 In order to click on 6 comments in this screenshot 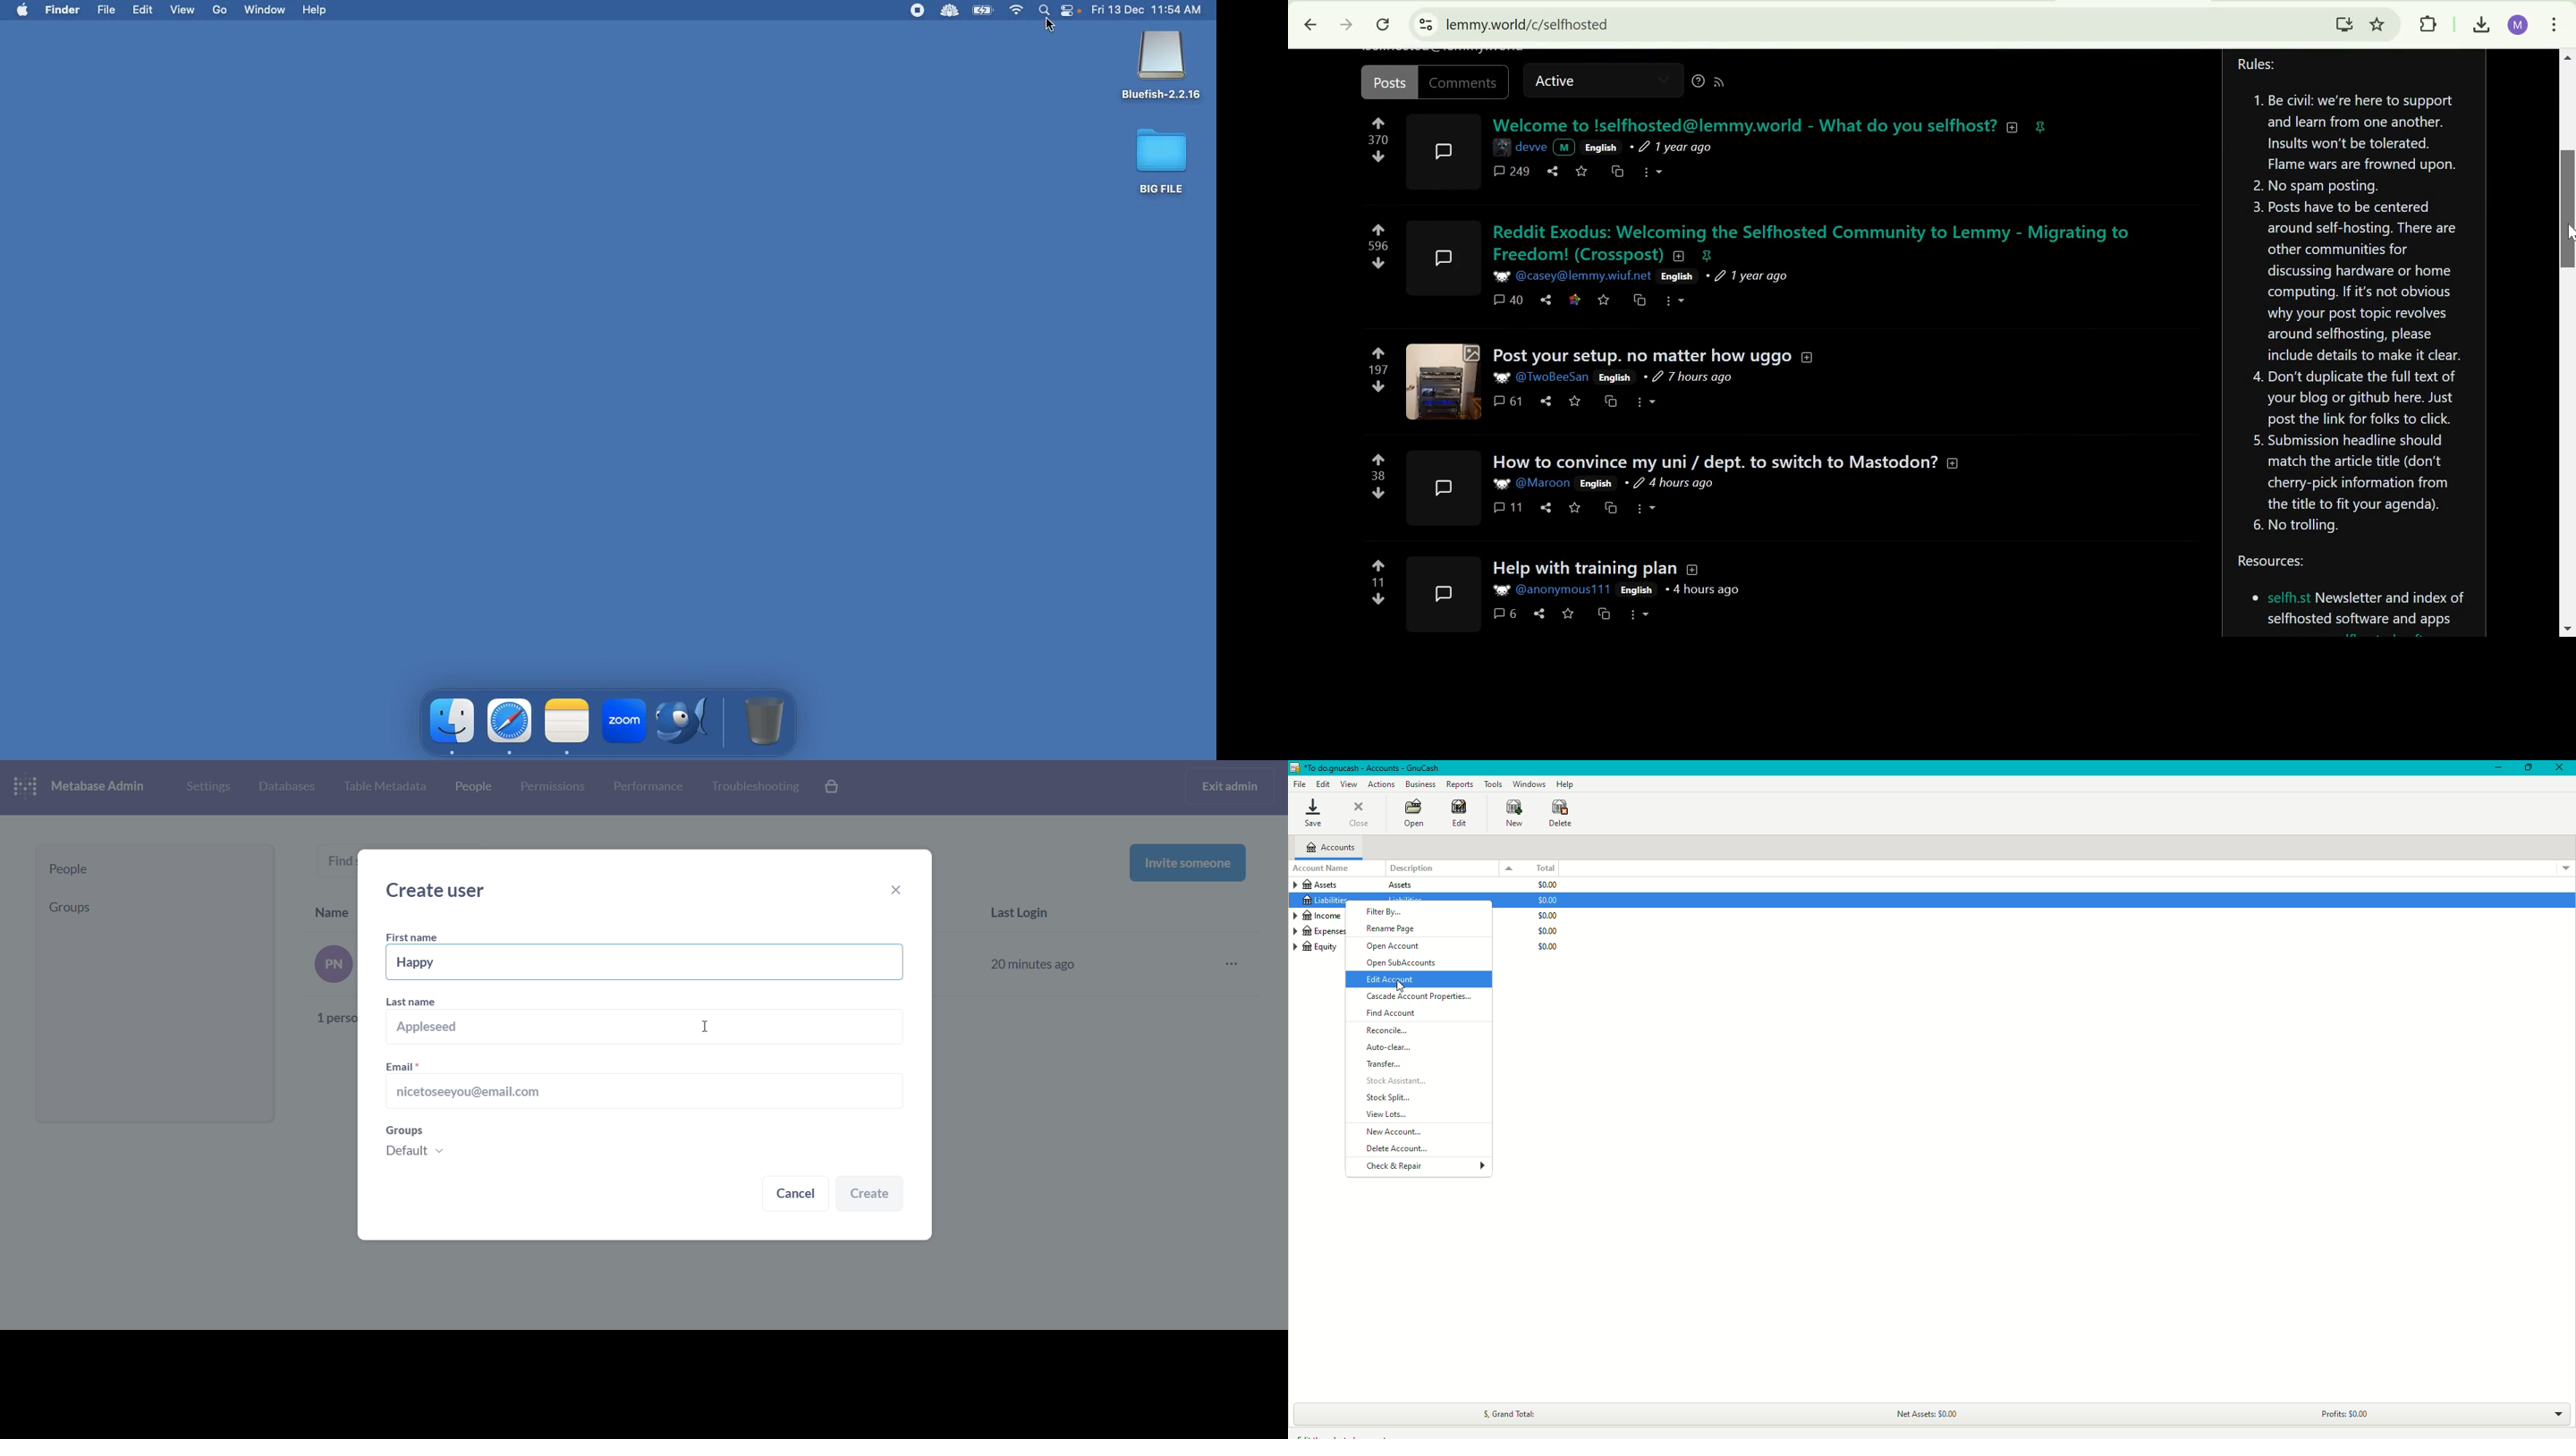, I will do `click(1503, 613)`.